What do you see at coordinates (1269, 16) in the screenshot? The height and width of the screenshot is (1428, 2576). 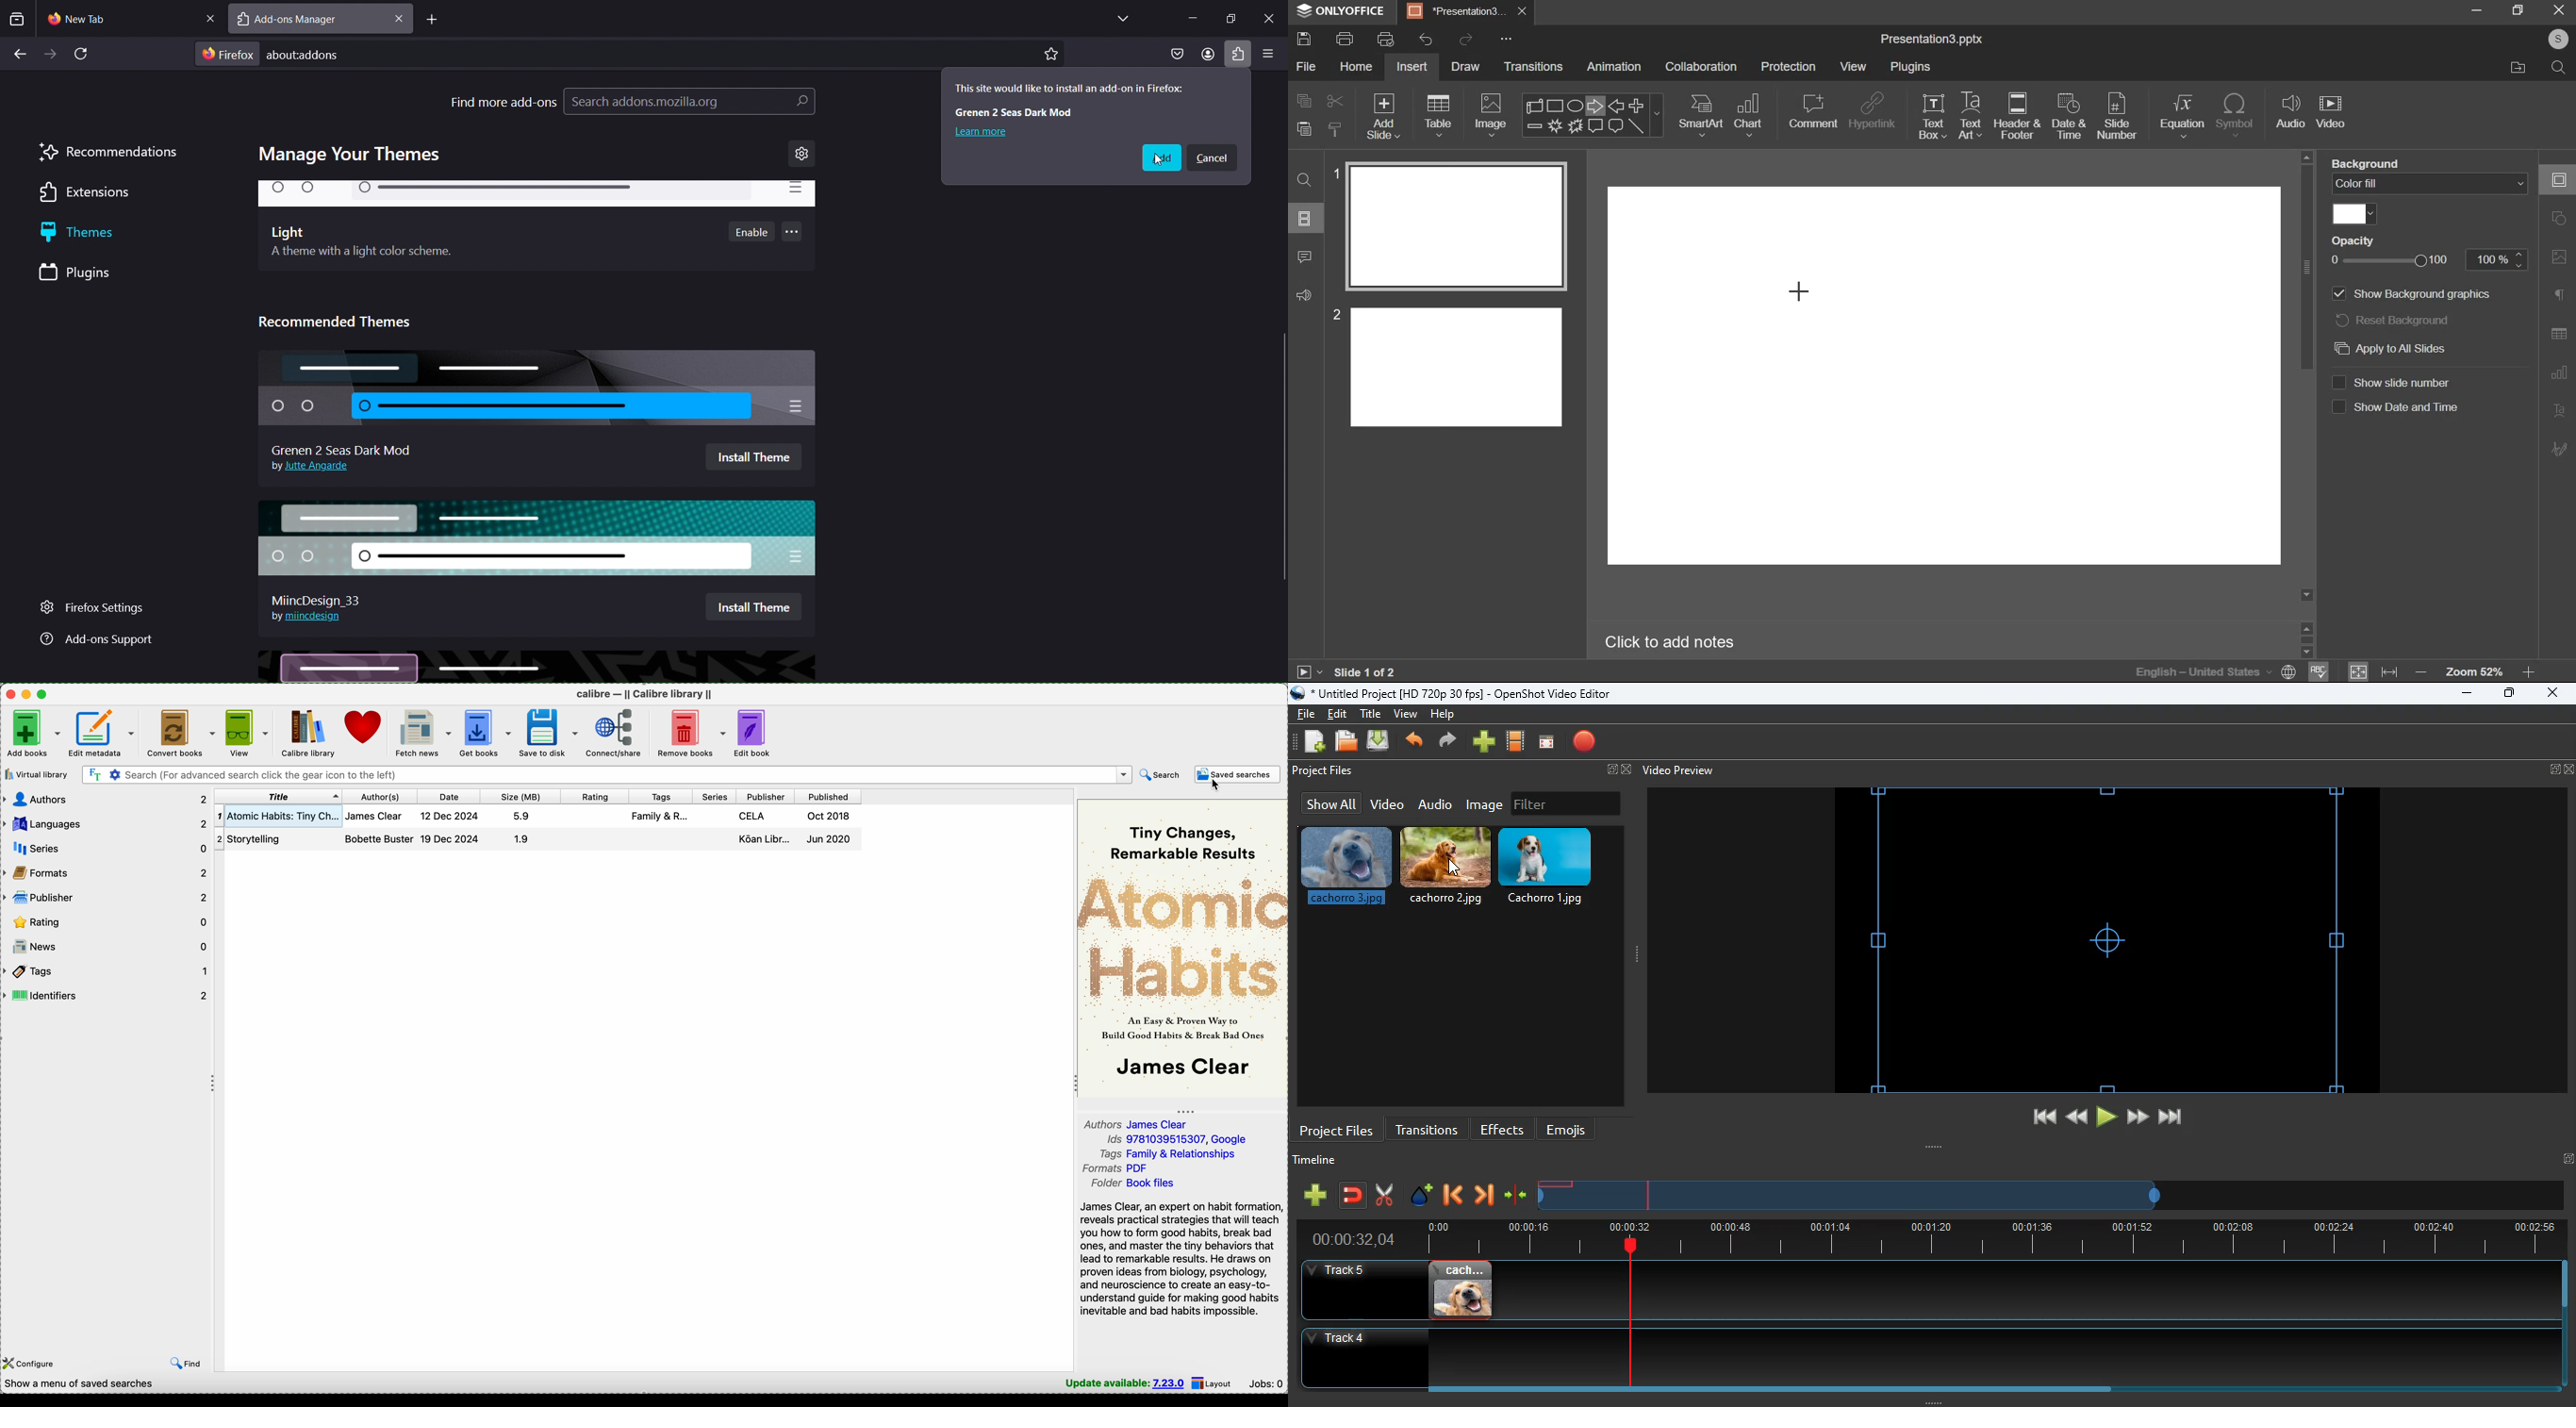 I see `close` at bounding box center [1269, 16].